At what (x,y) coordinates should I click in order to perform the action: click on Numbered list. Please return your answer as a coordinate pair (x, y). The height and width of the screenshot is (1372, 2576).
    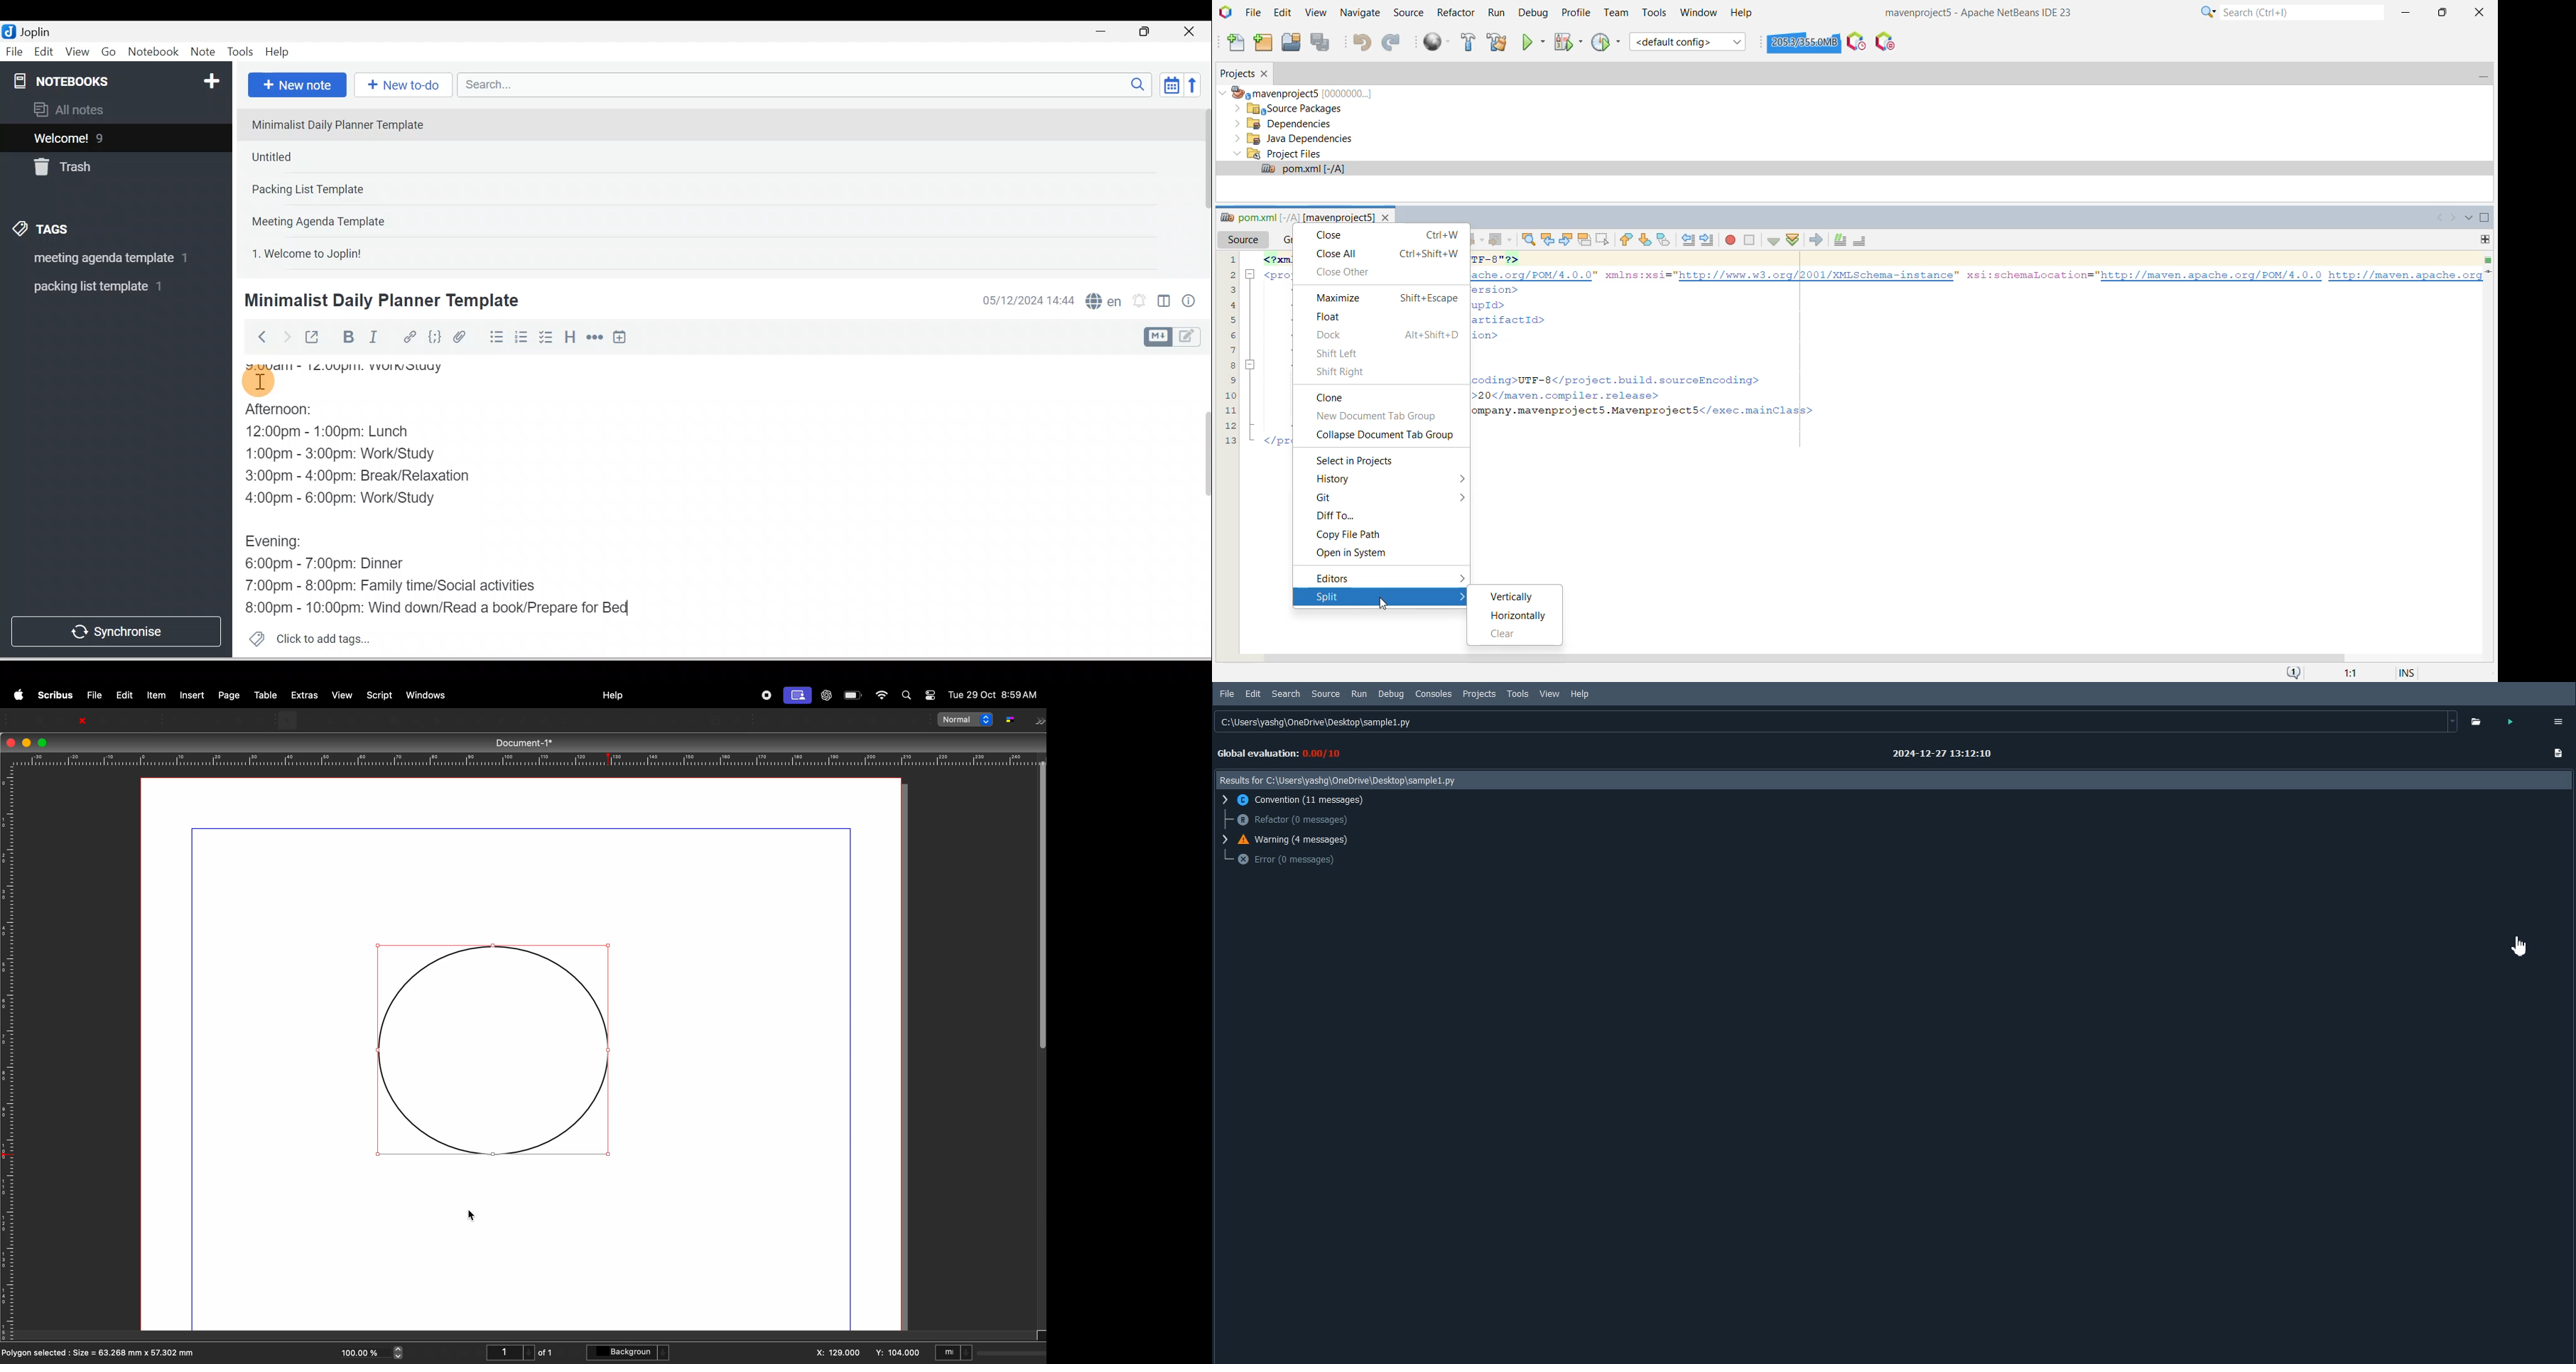
    Looking at the image, I should click on (522, 337).